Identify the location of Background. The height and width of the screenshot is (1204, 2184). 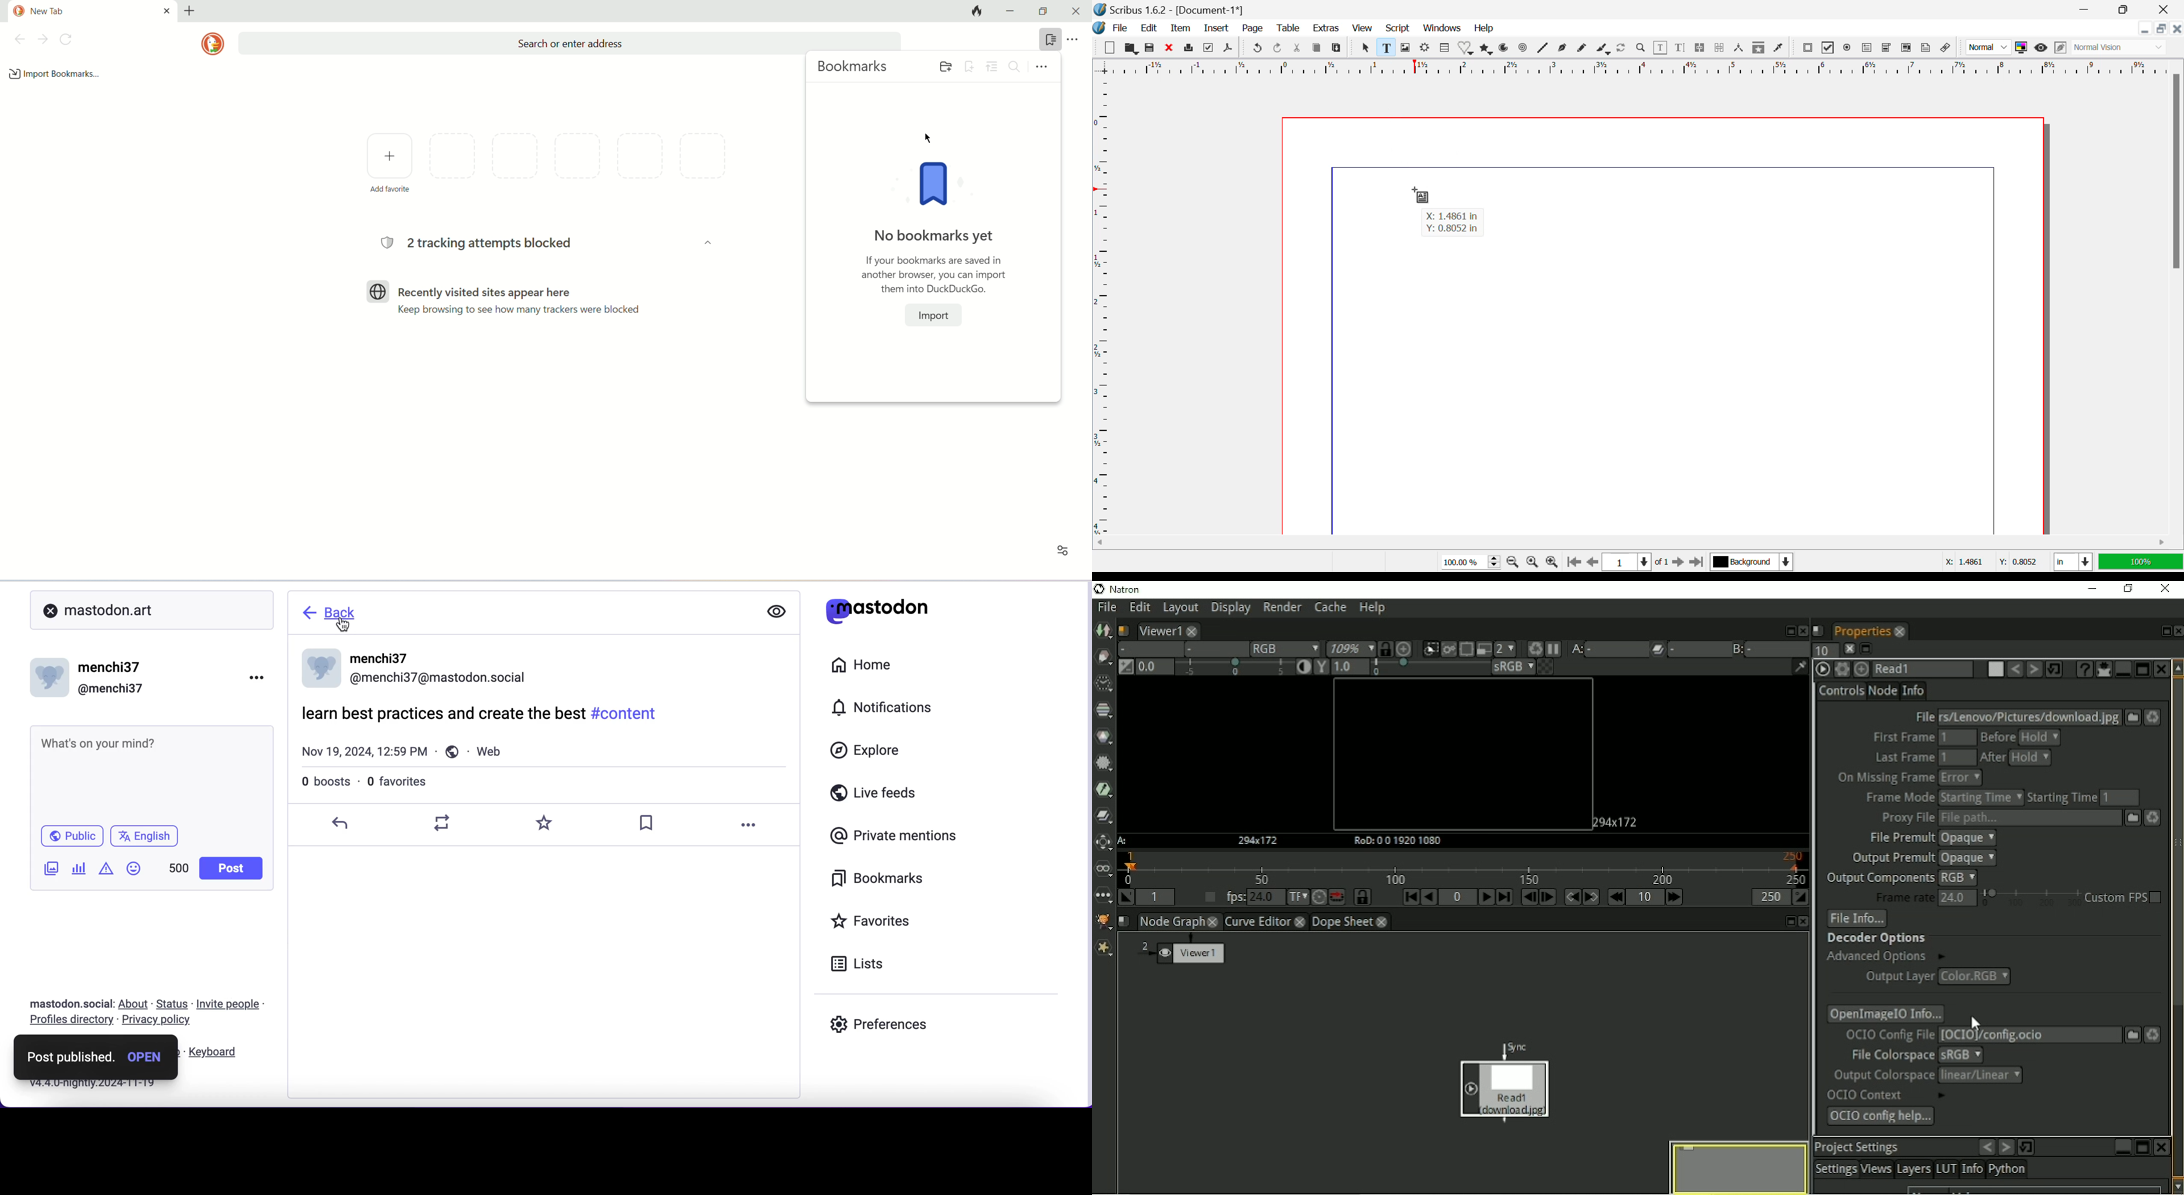
(1751, 561).